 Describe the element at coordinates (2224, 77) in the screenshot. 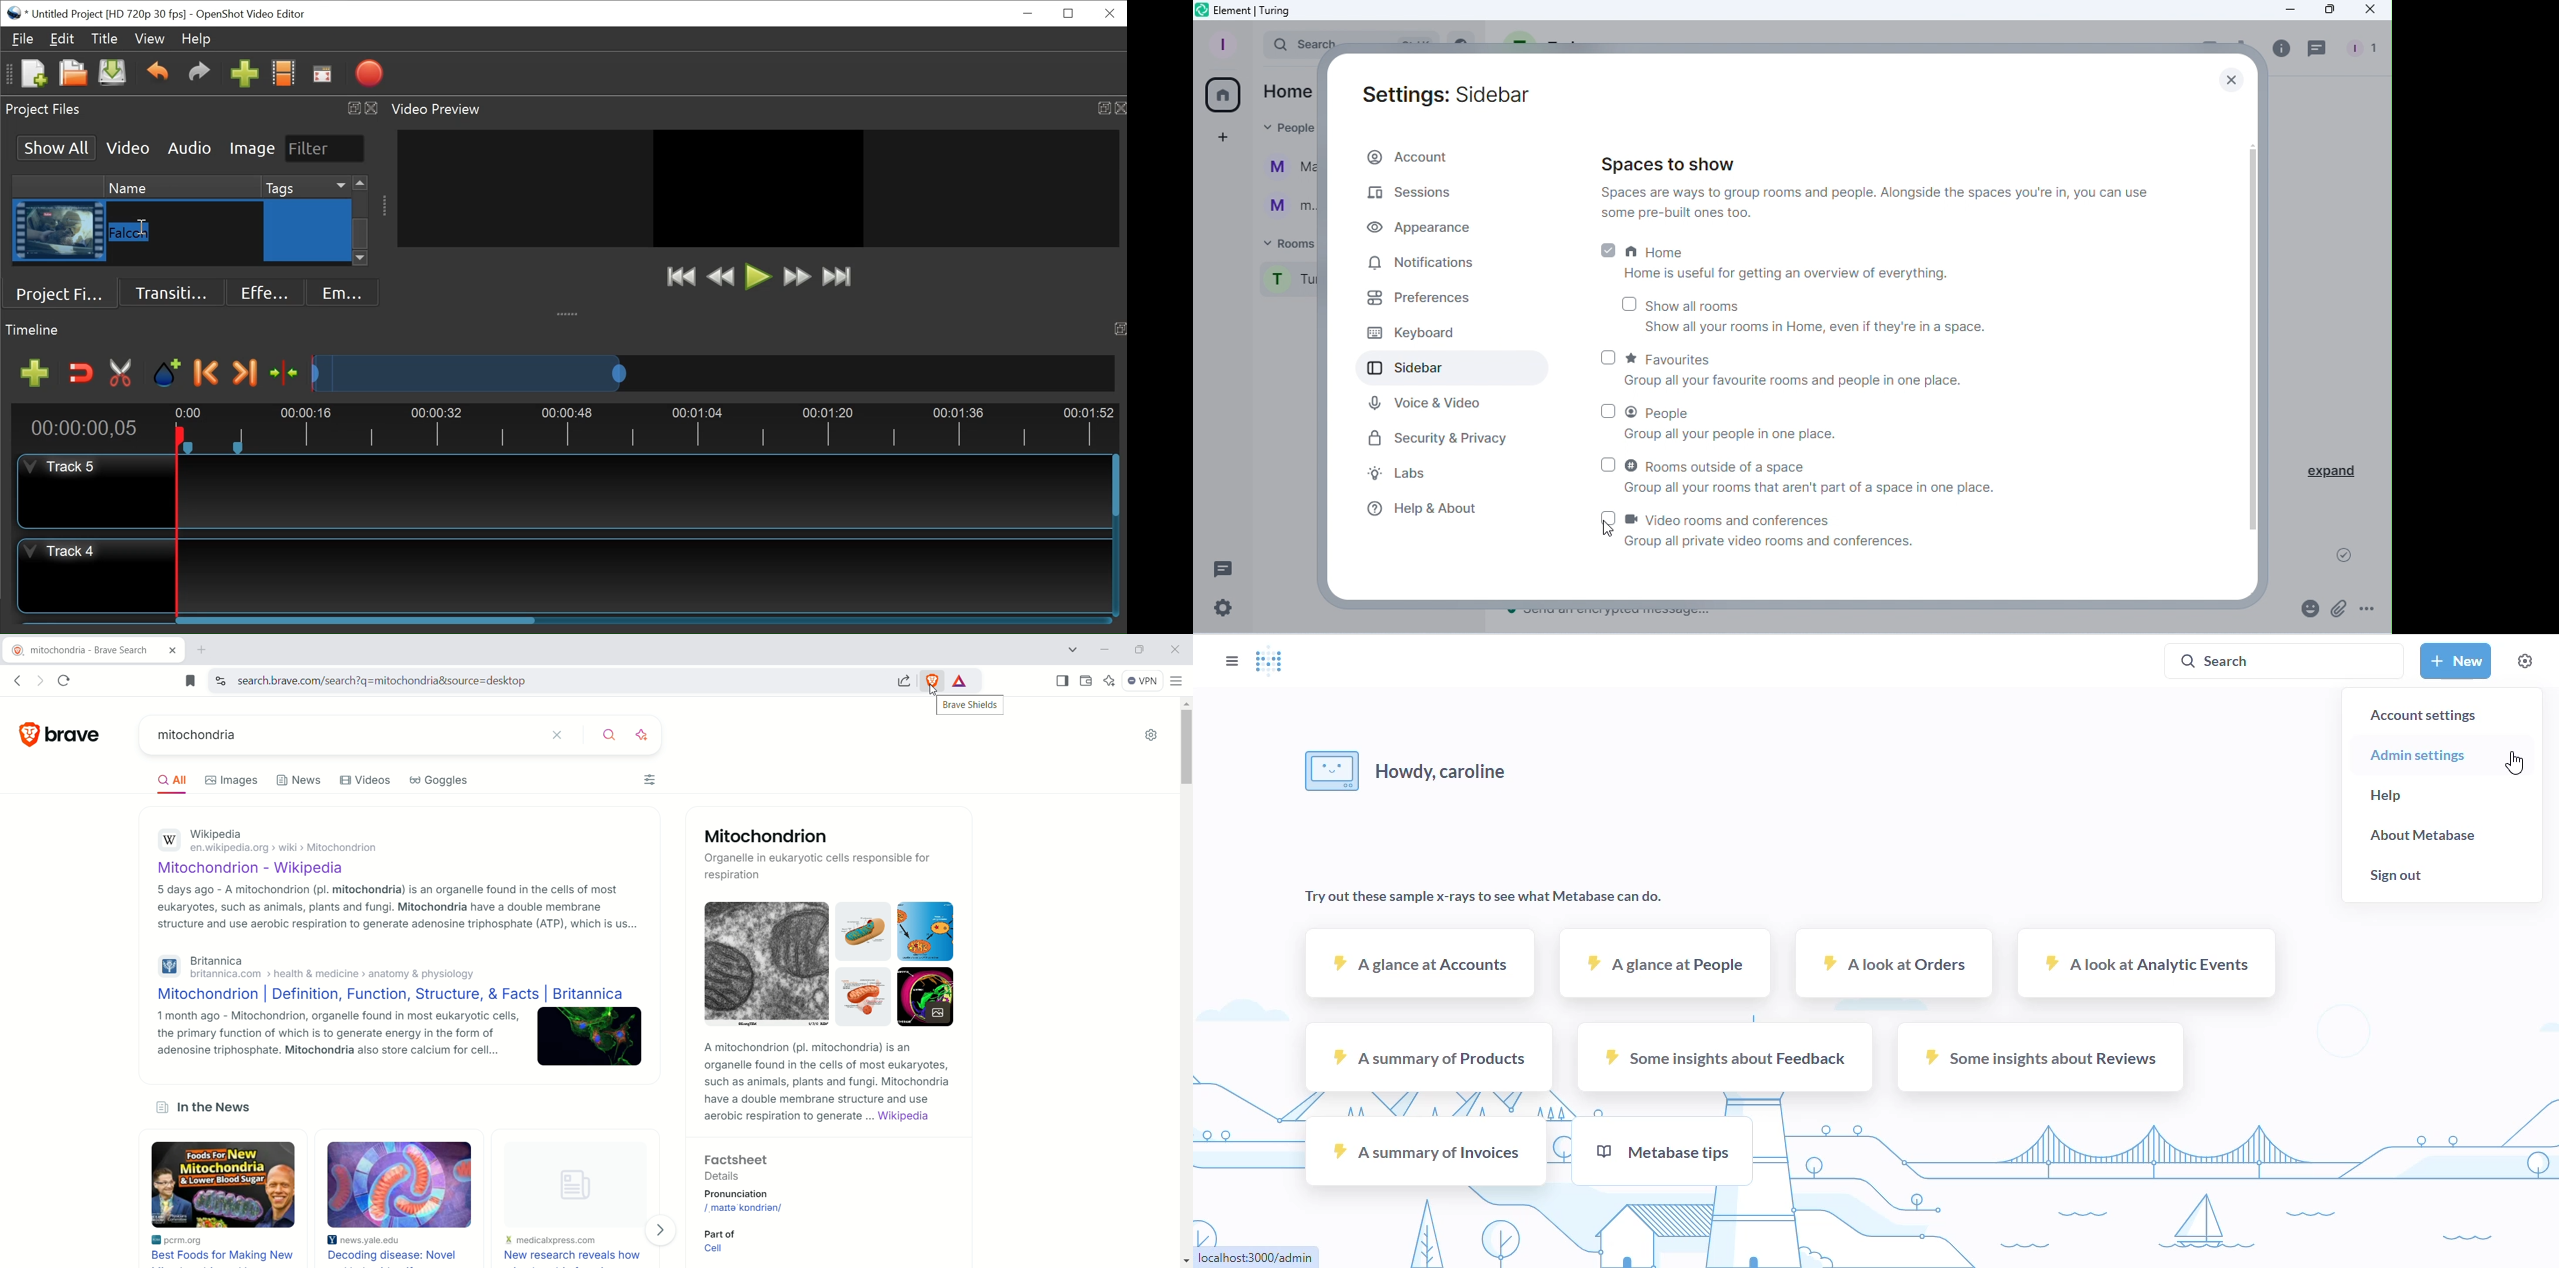

I see `Close` at that location.